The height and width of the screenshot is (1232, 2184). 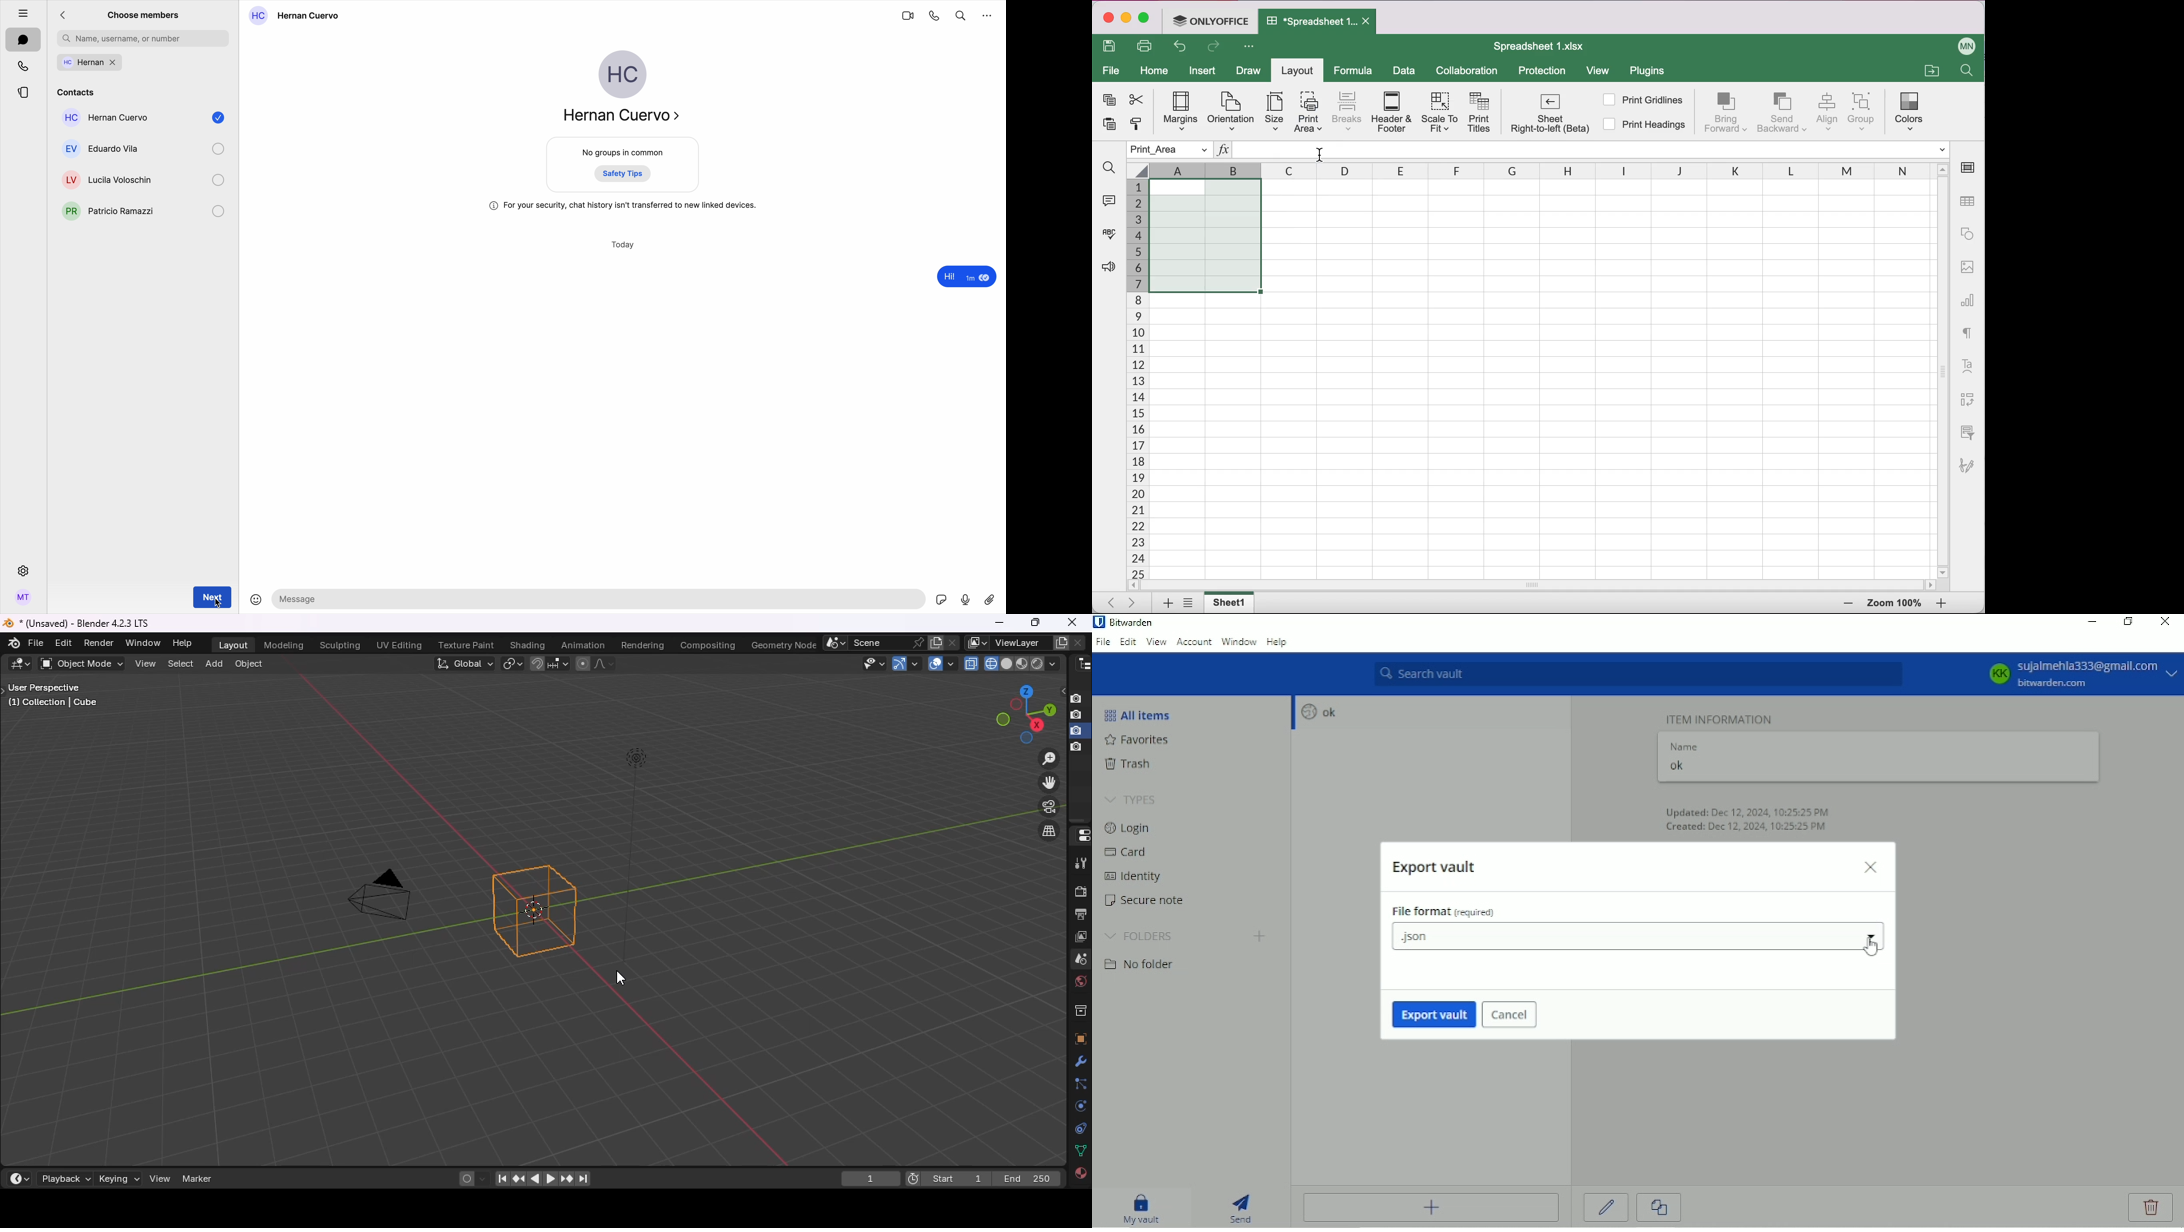 I want to click on cursor , so click(x=218, y=603).